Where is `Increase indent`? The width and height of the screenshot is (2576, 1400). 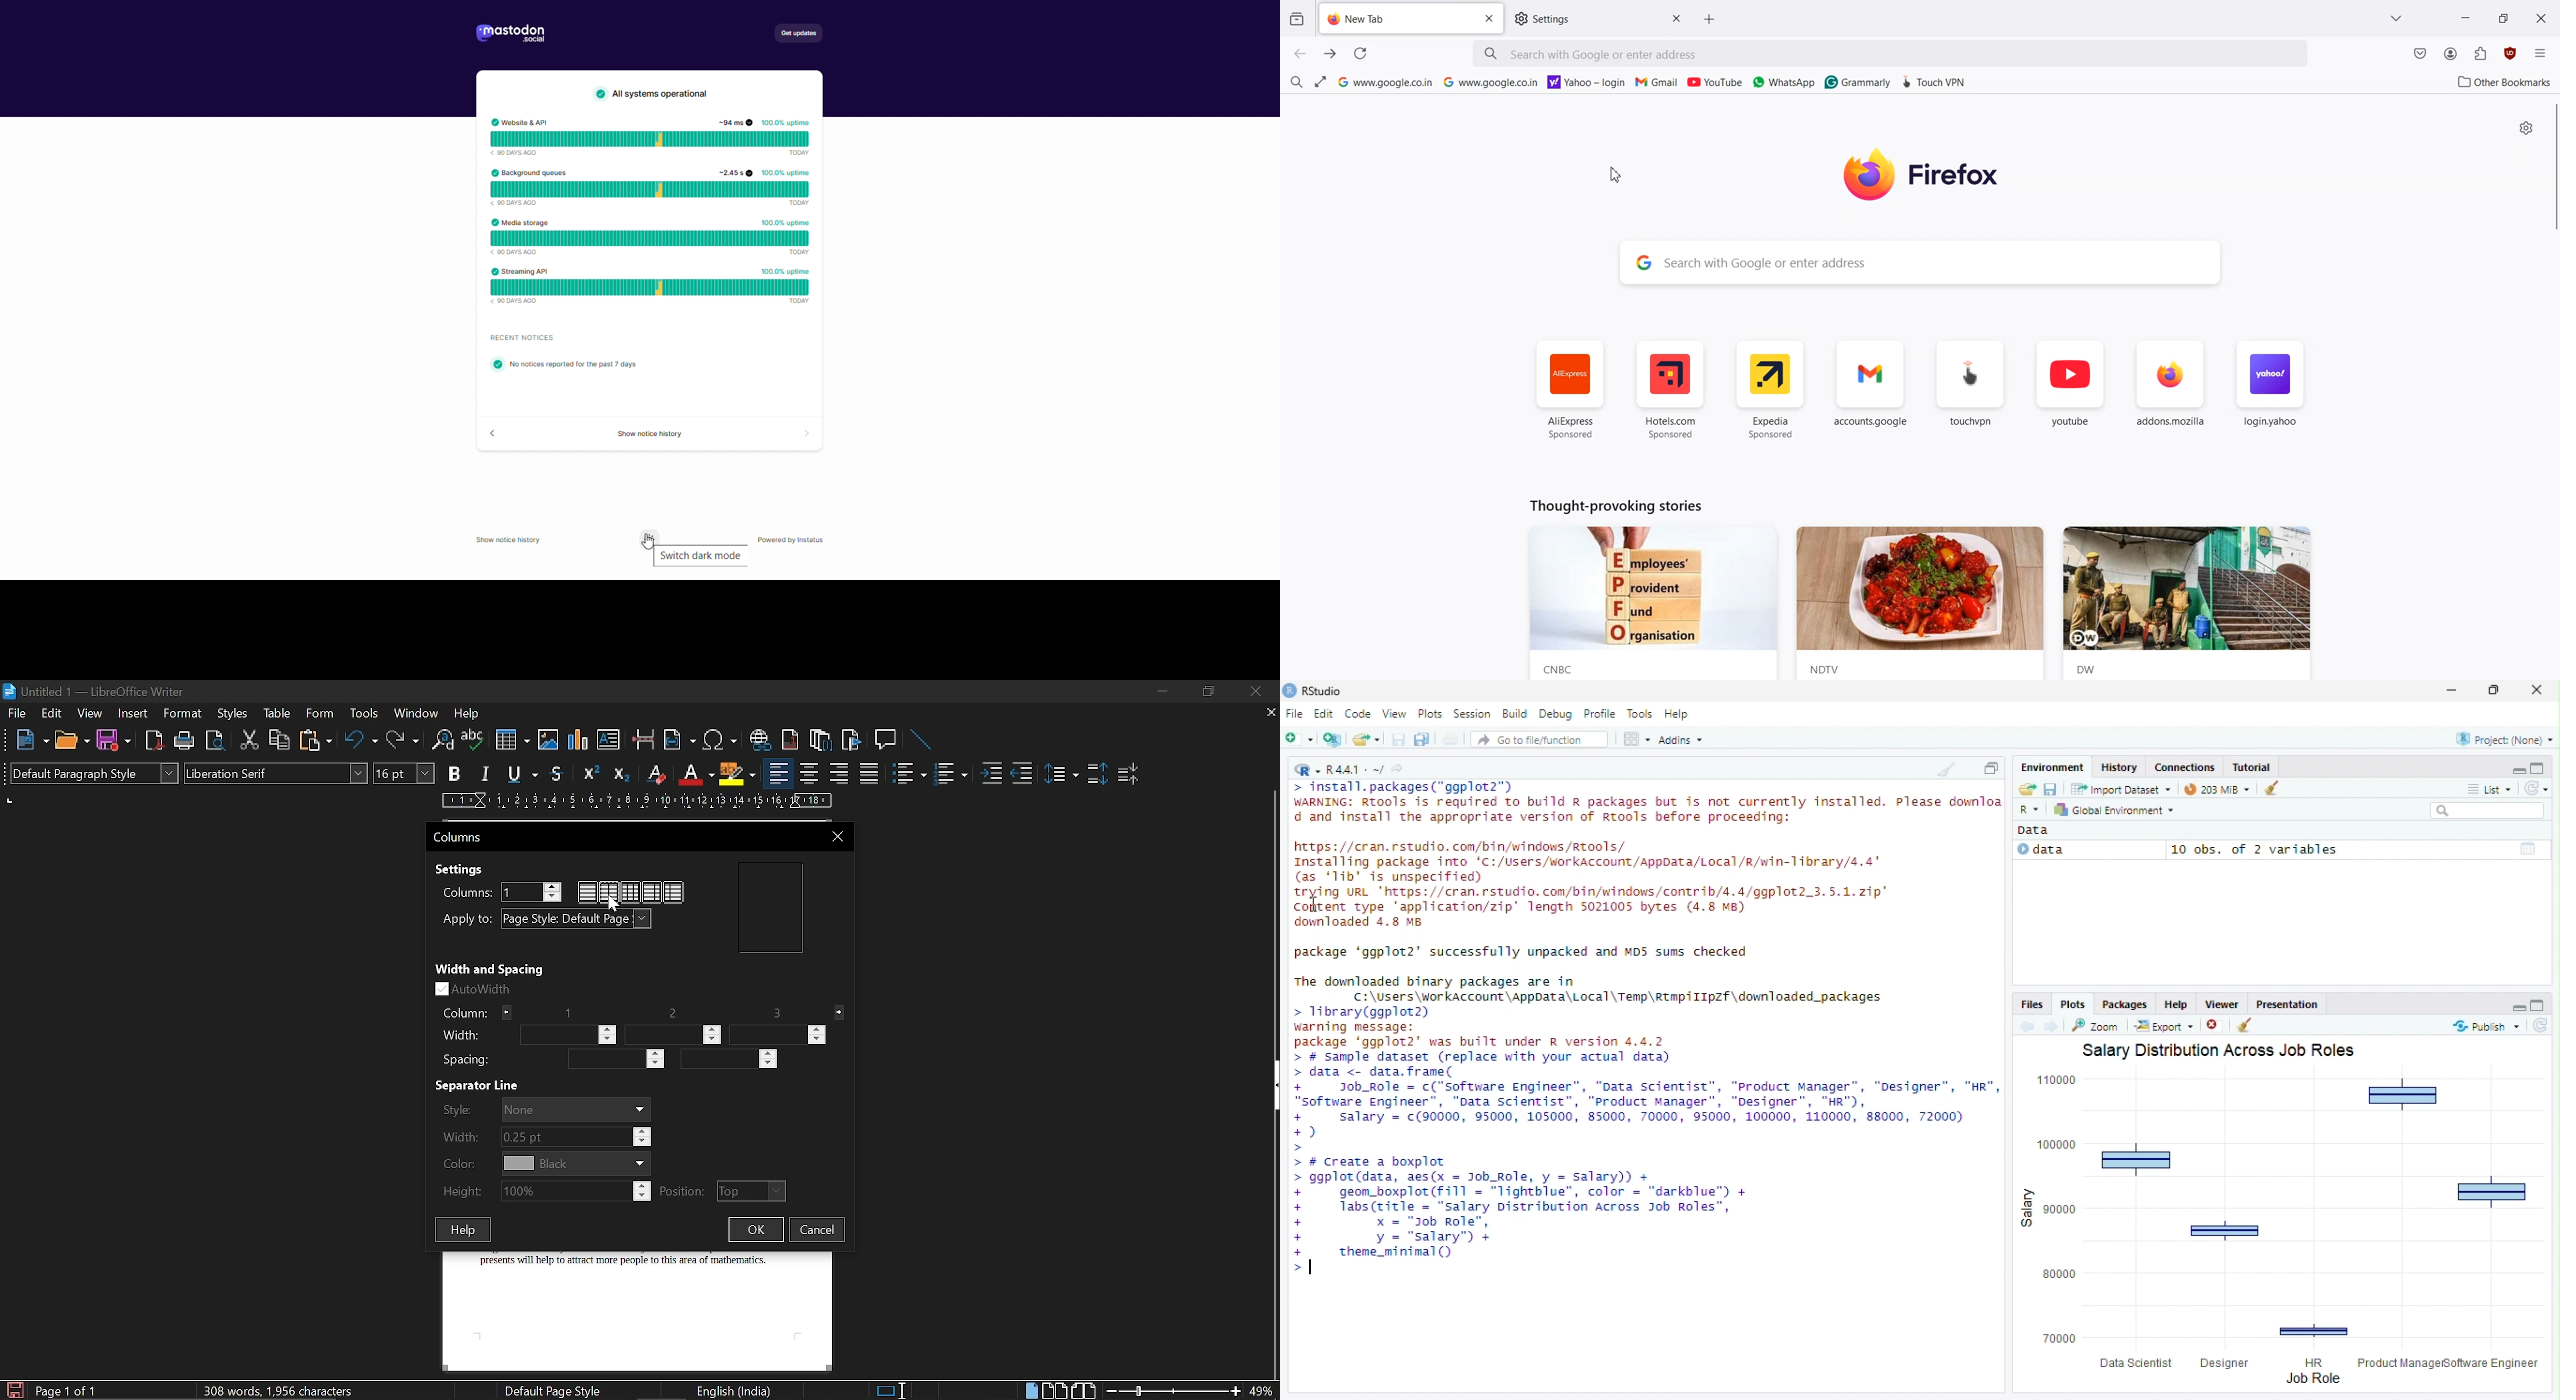 Increase indent is located at coordinates (994, 773).